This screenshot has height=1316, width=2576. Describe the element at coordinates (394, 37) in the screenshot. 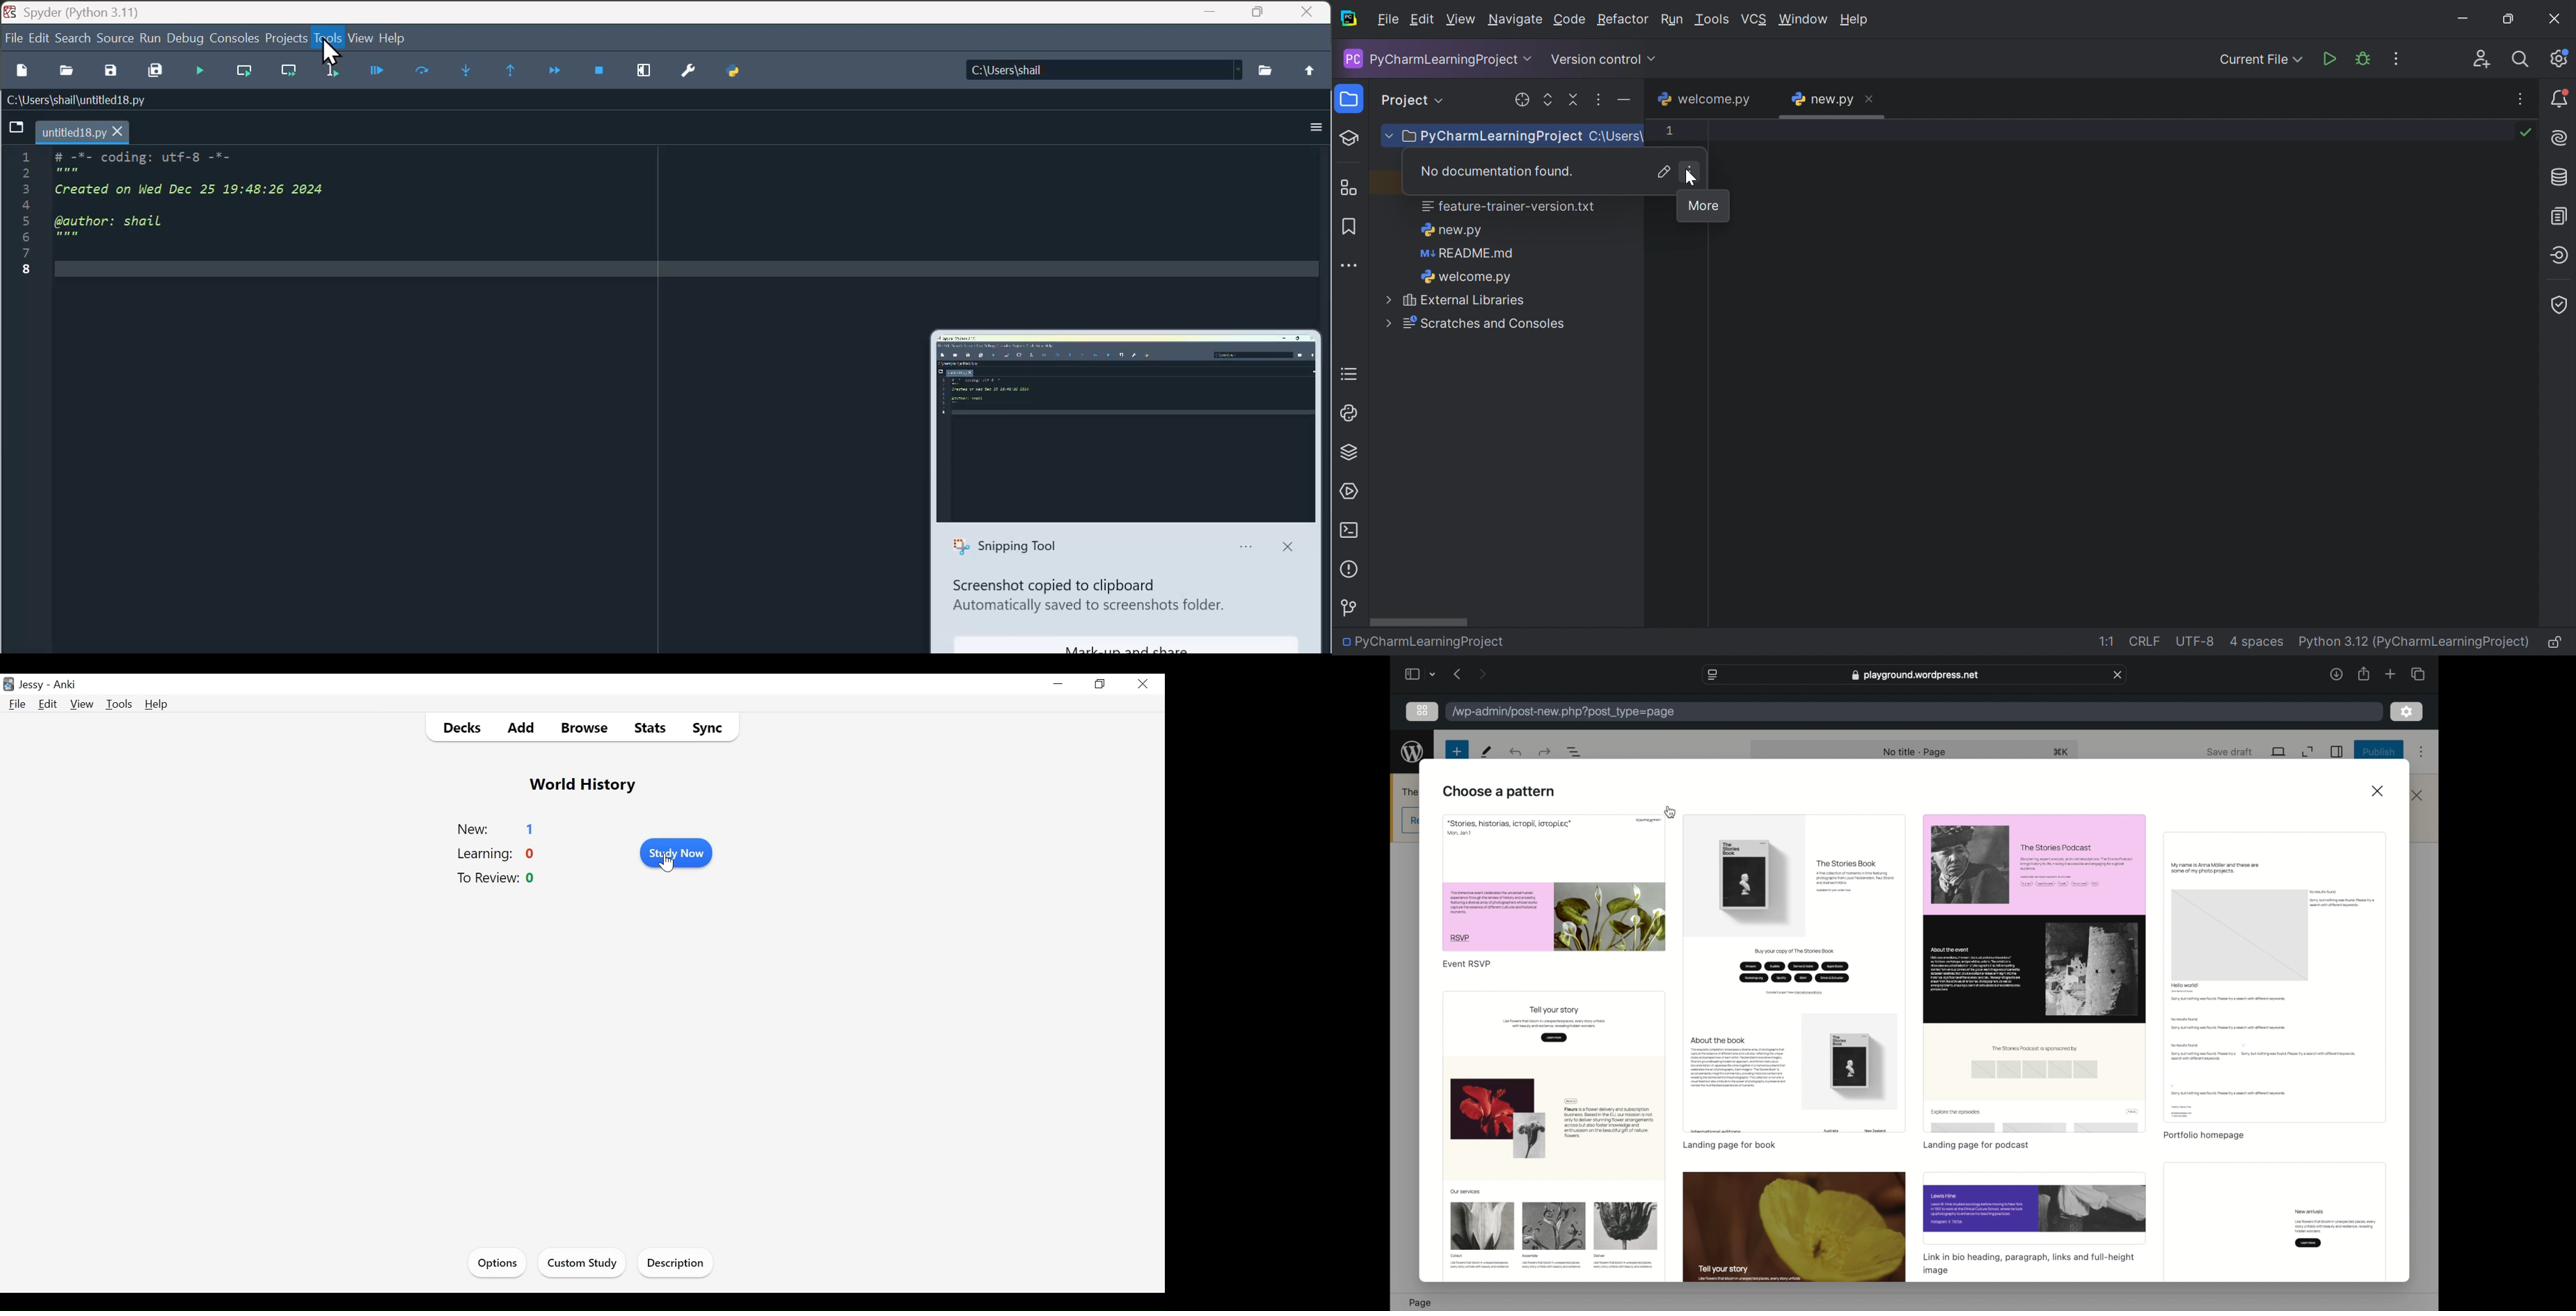

I see `help` at that location.